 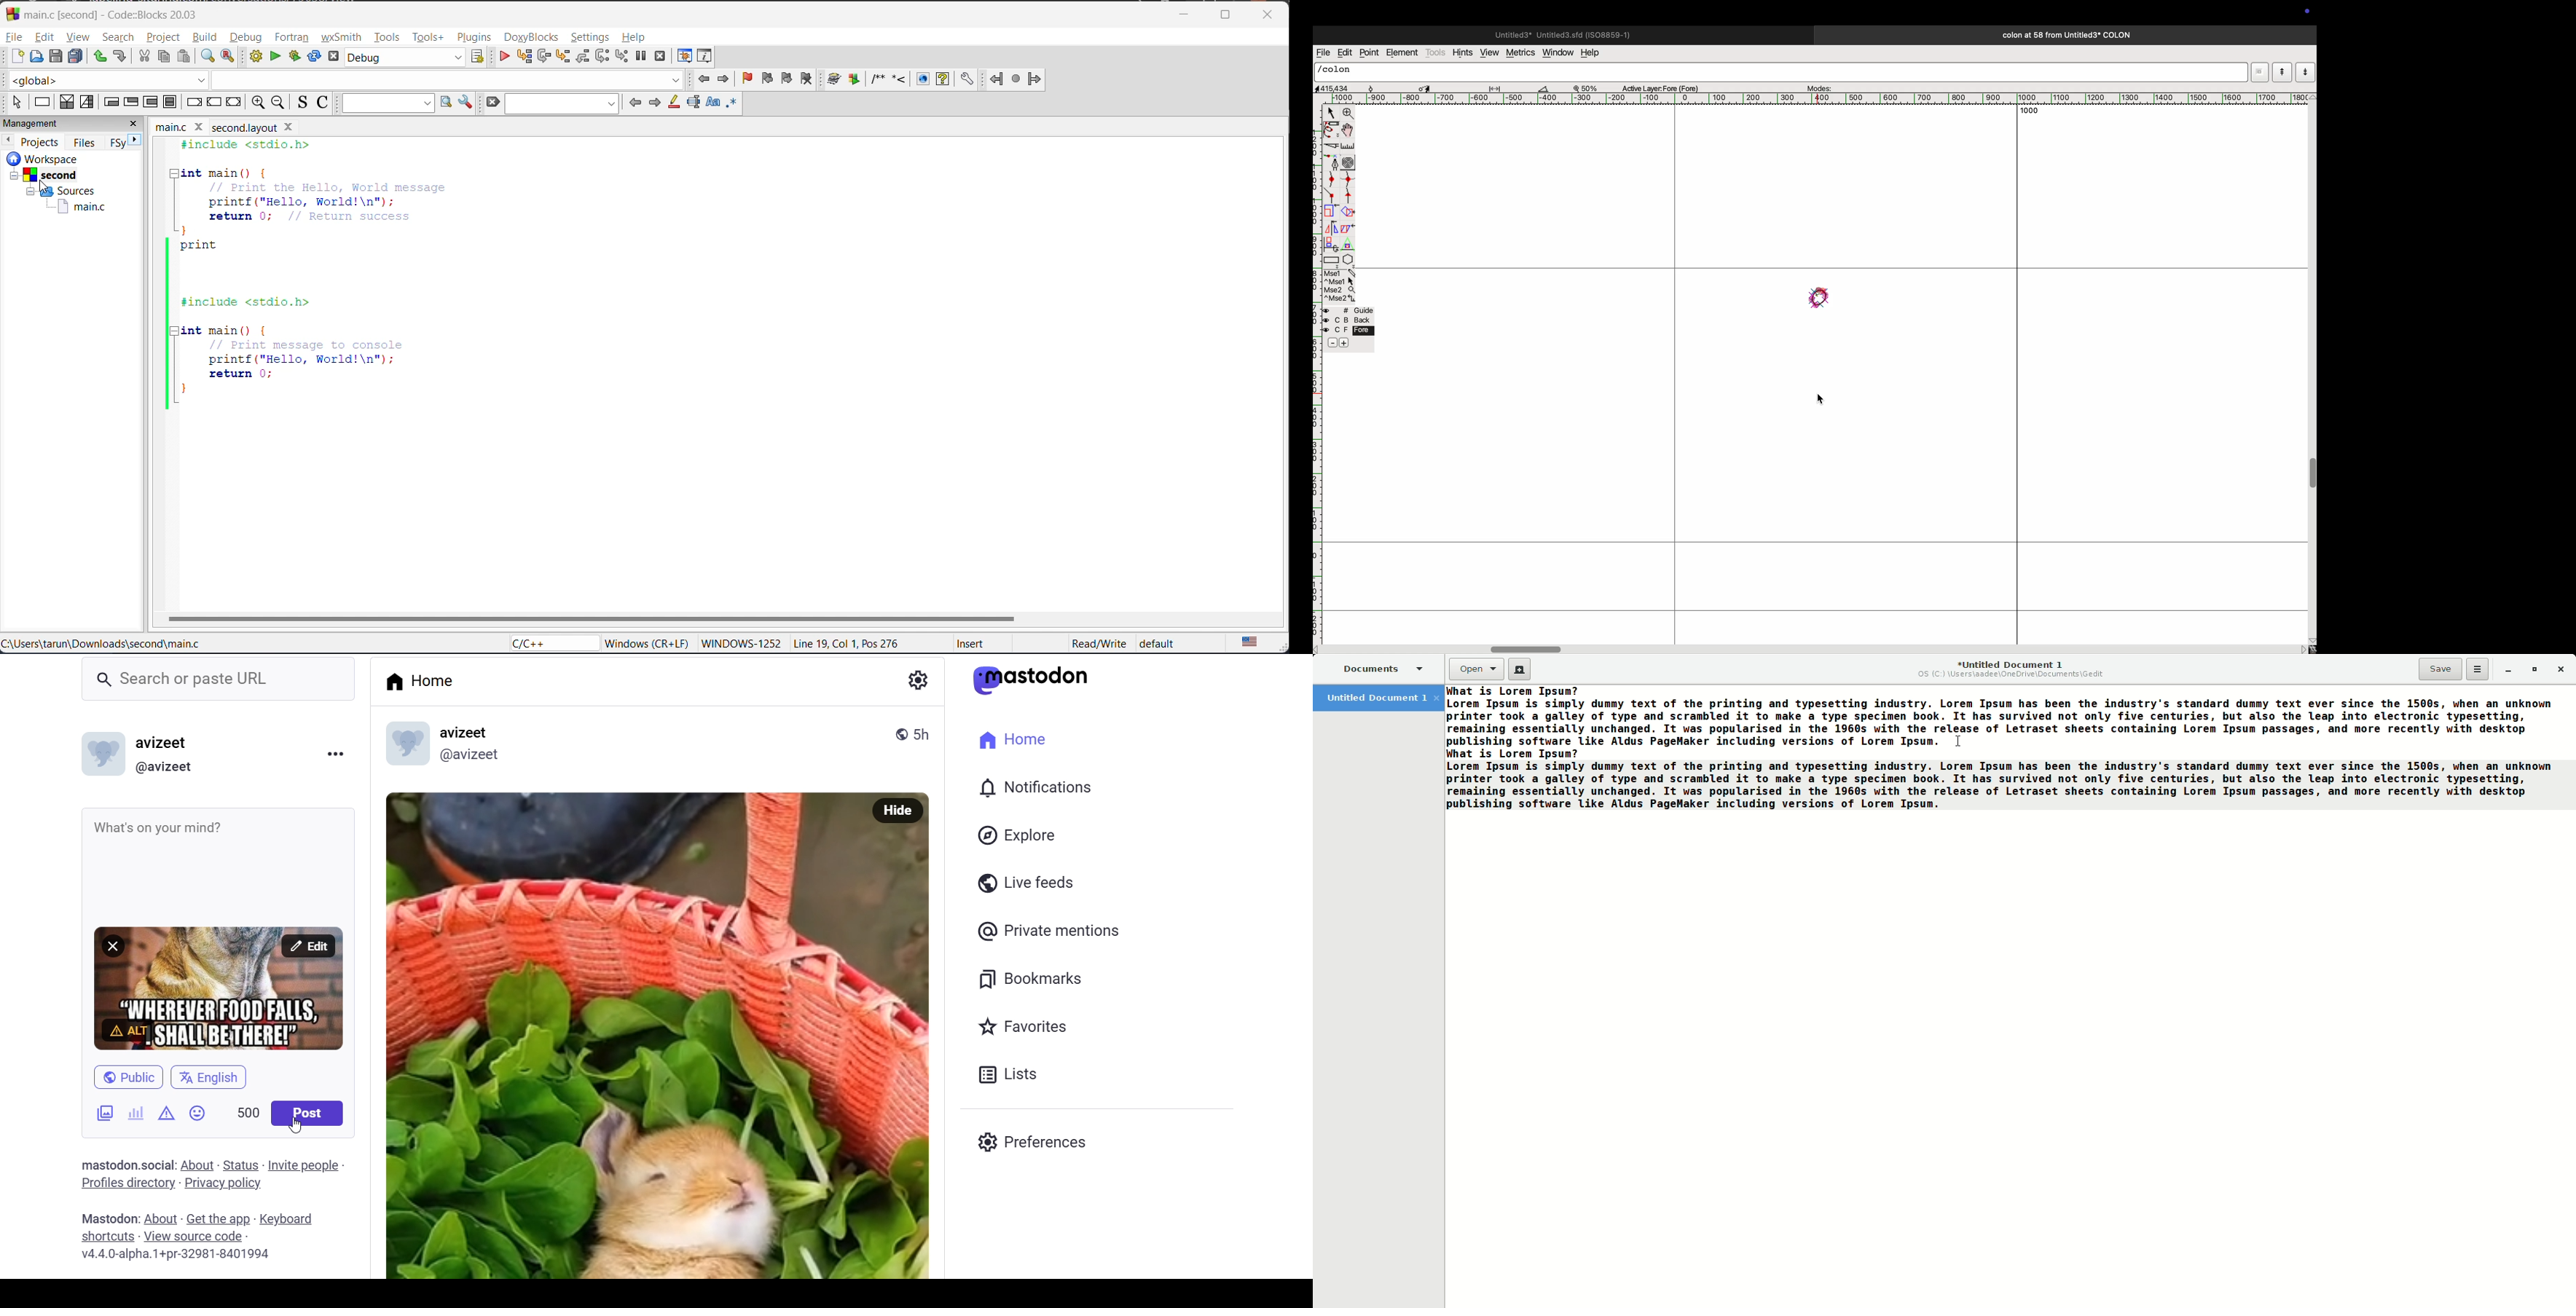 I want to click on start writing, so click(x=98, y=828).